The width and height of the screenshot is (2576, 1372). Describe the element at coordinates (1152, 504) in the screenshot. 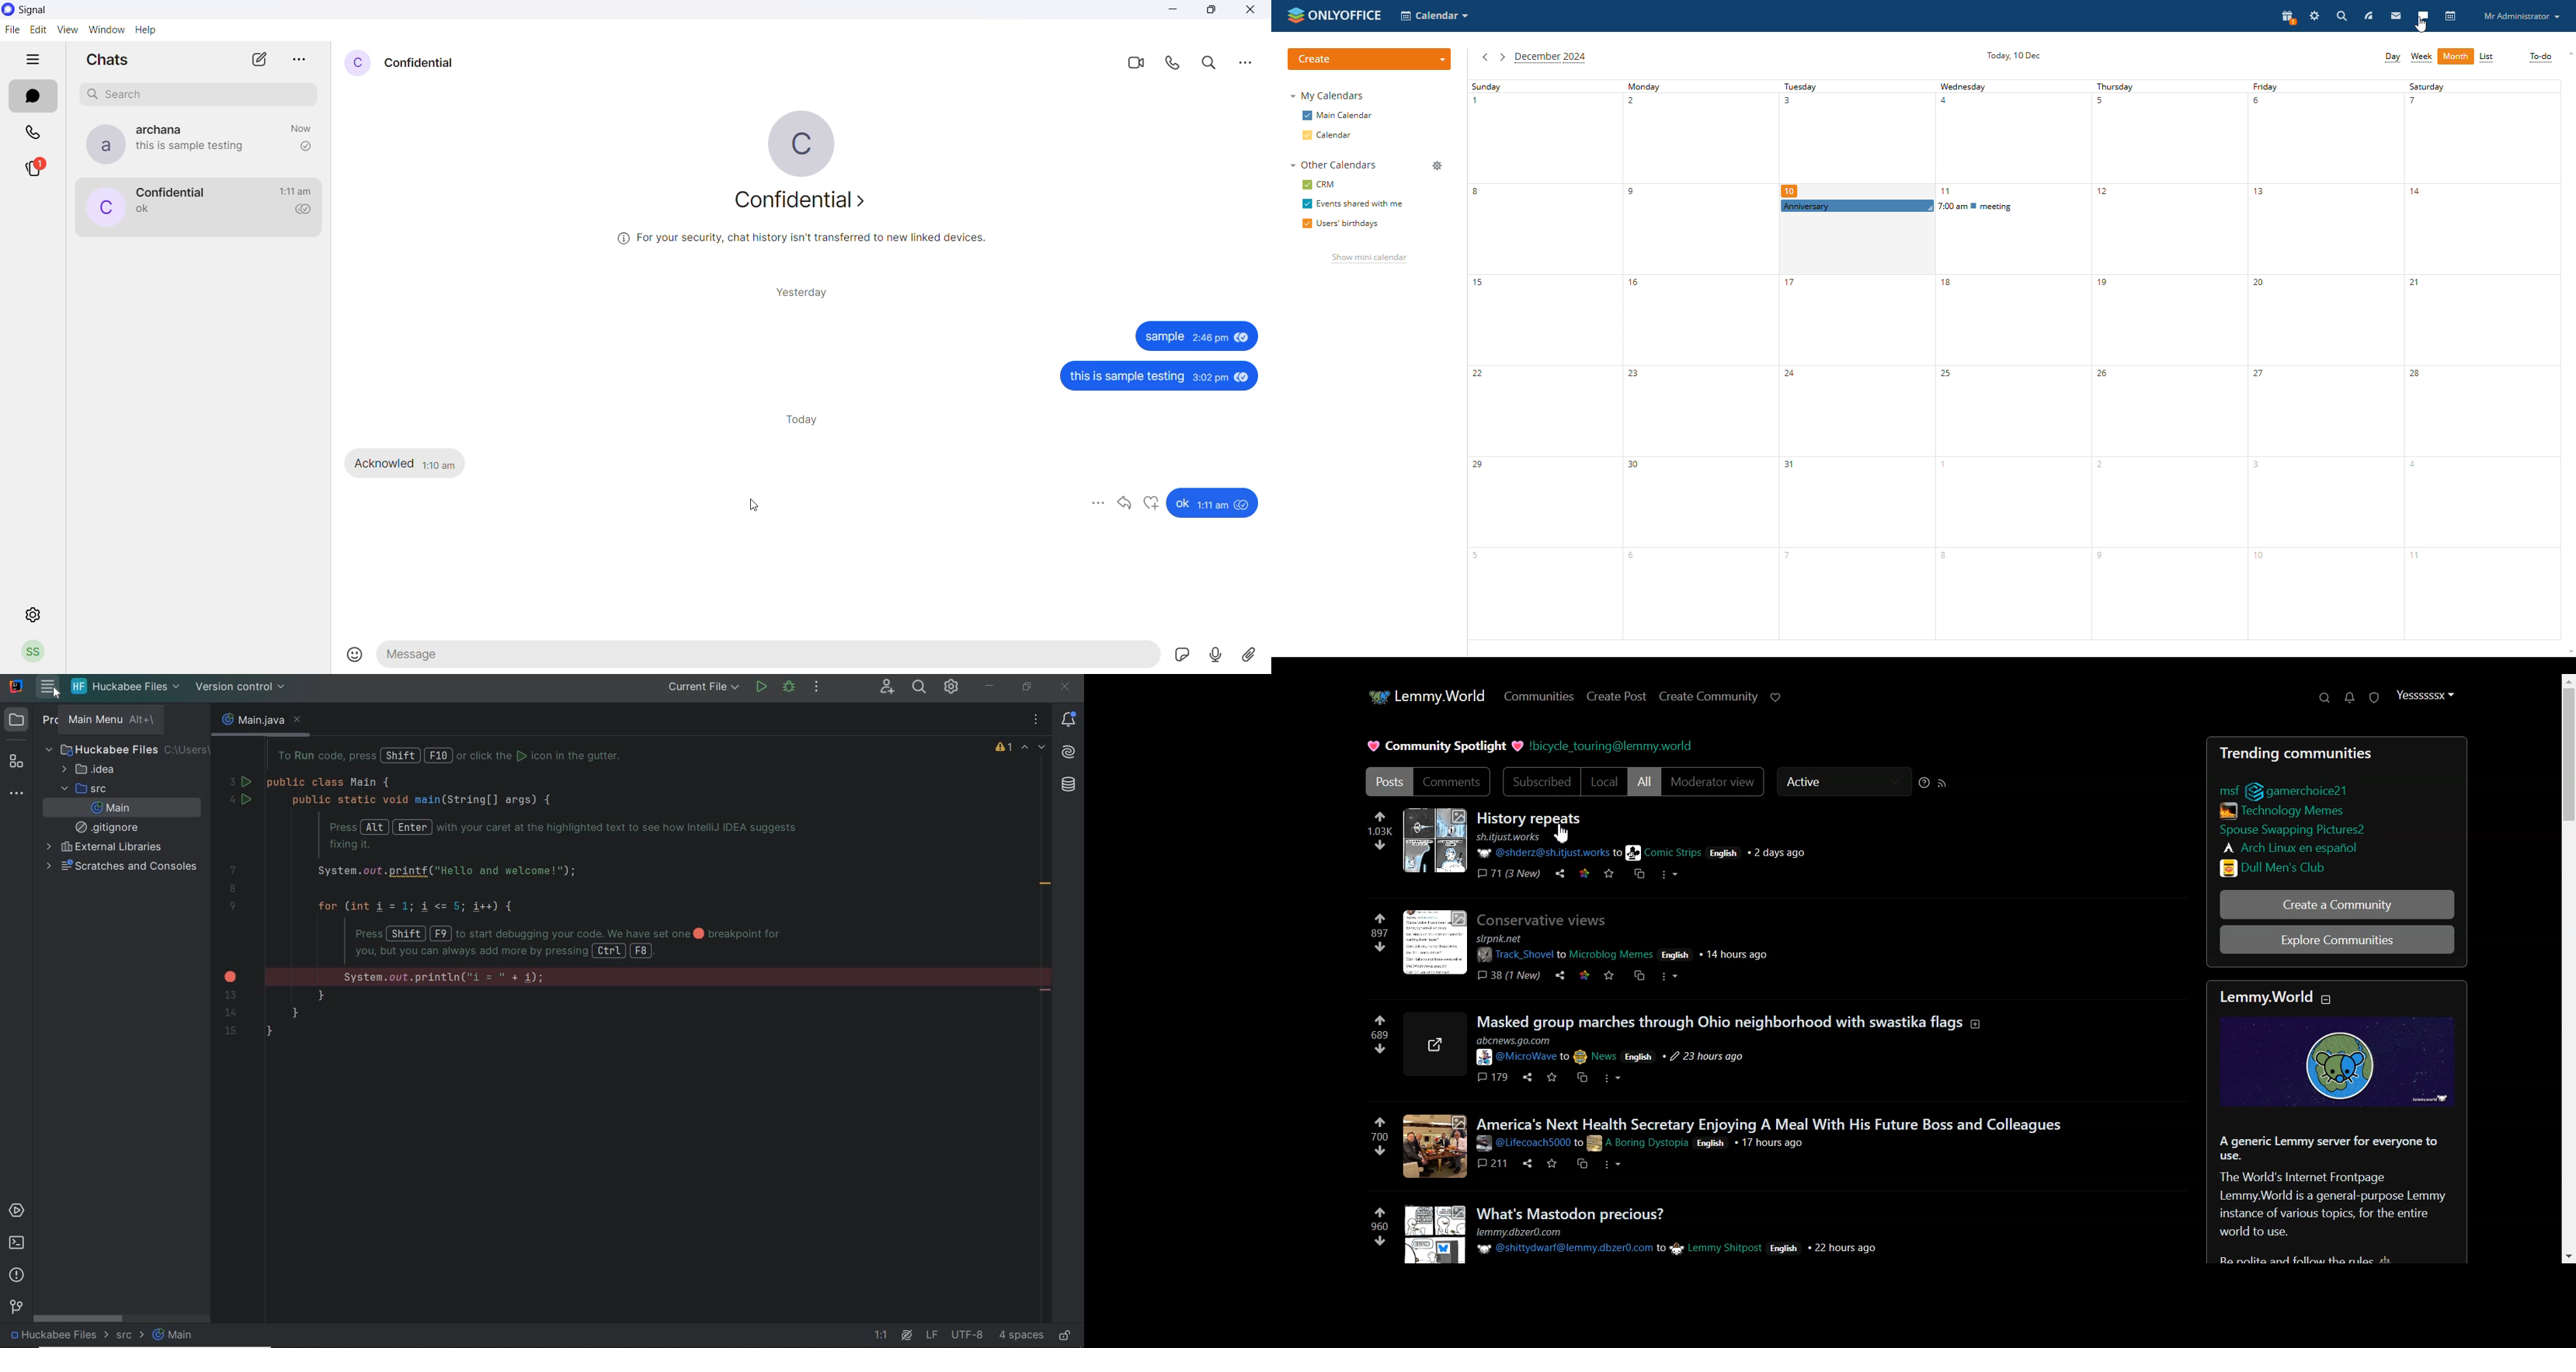

I see `add reaction` at that location.